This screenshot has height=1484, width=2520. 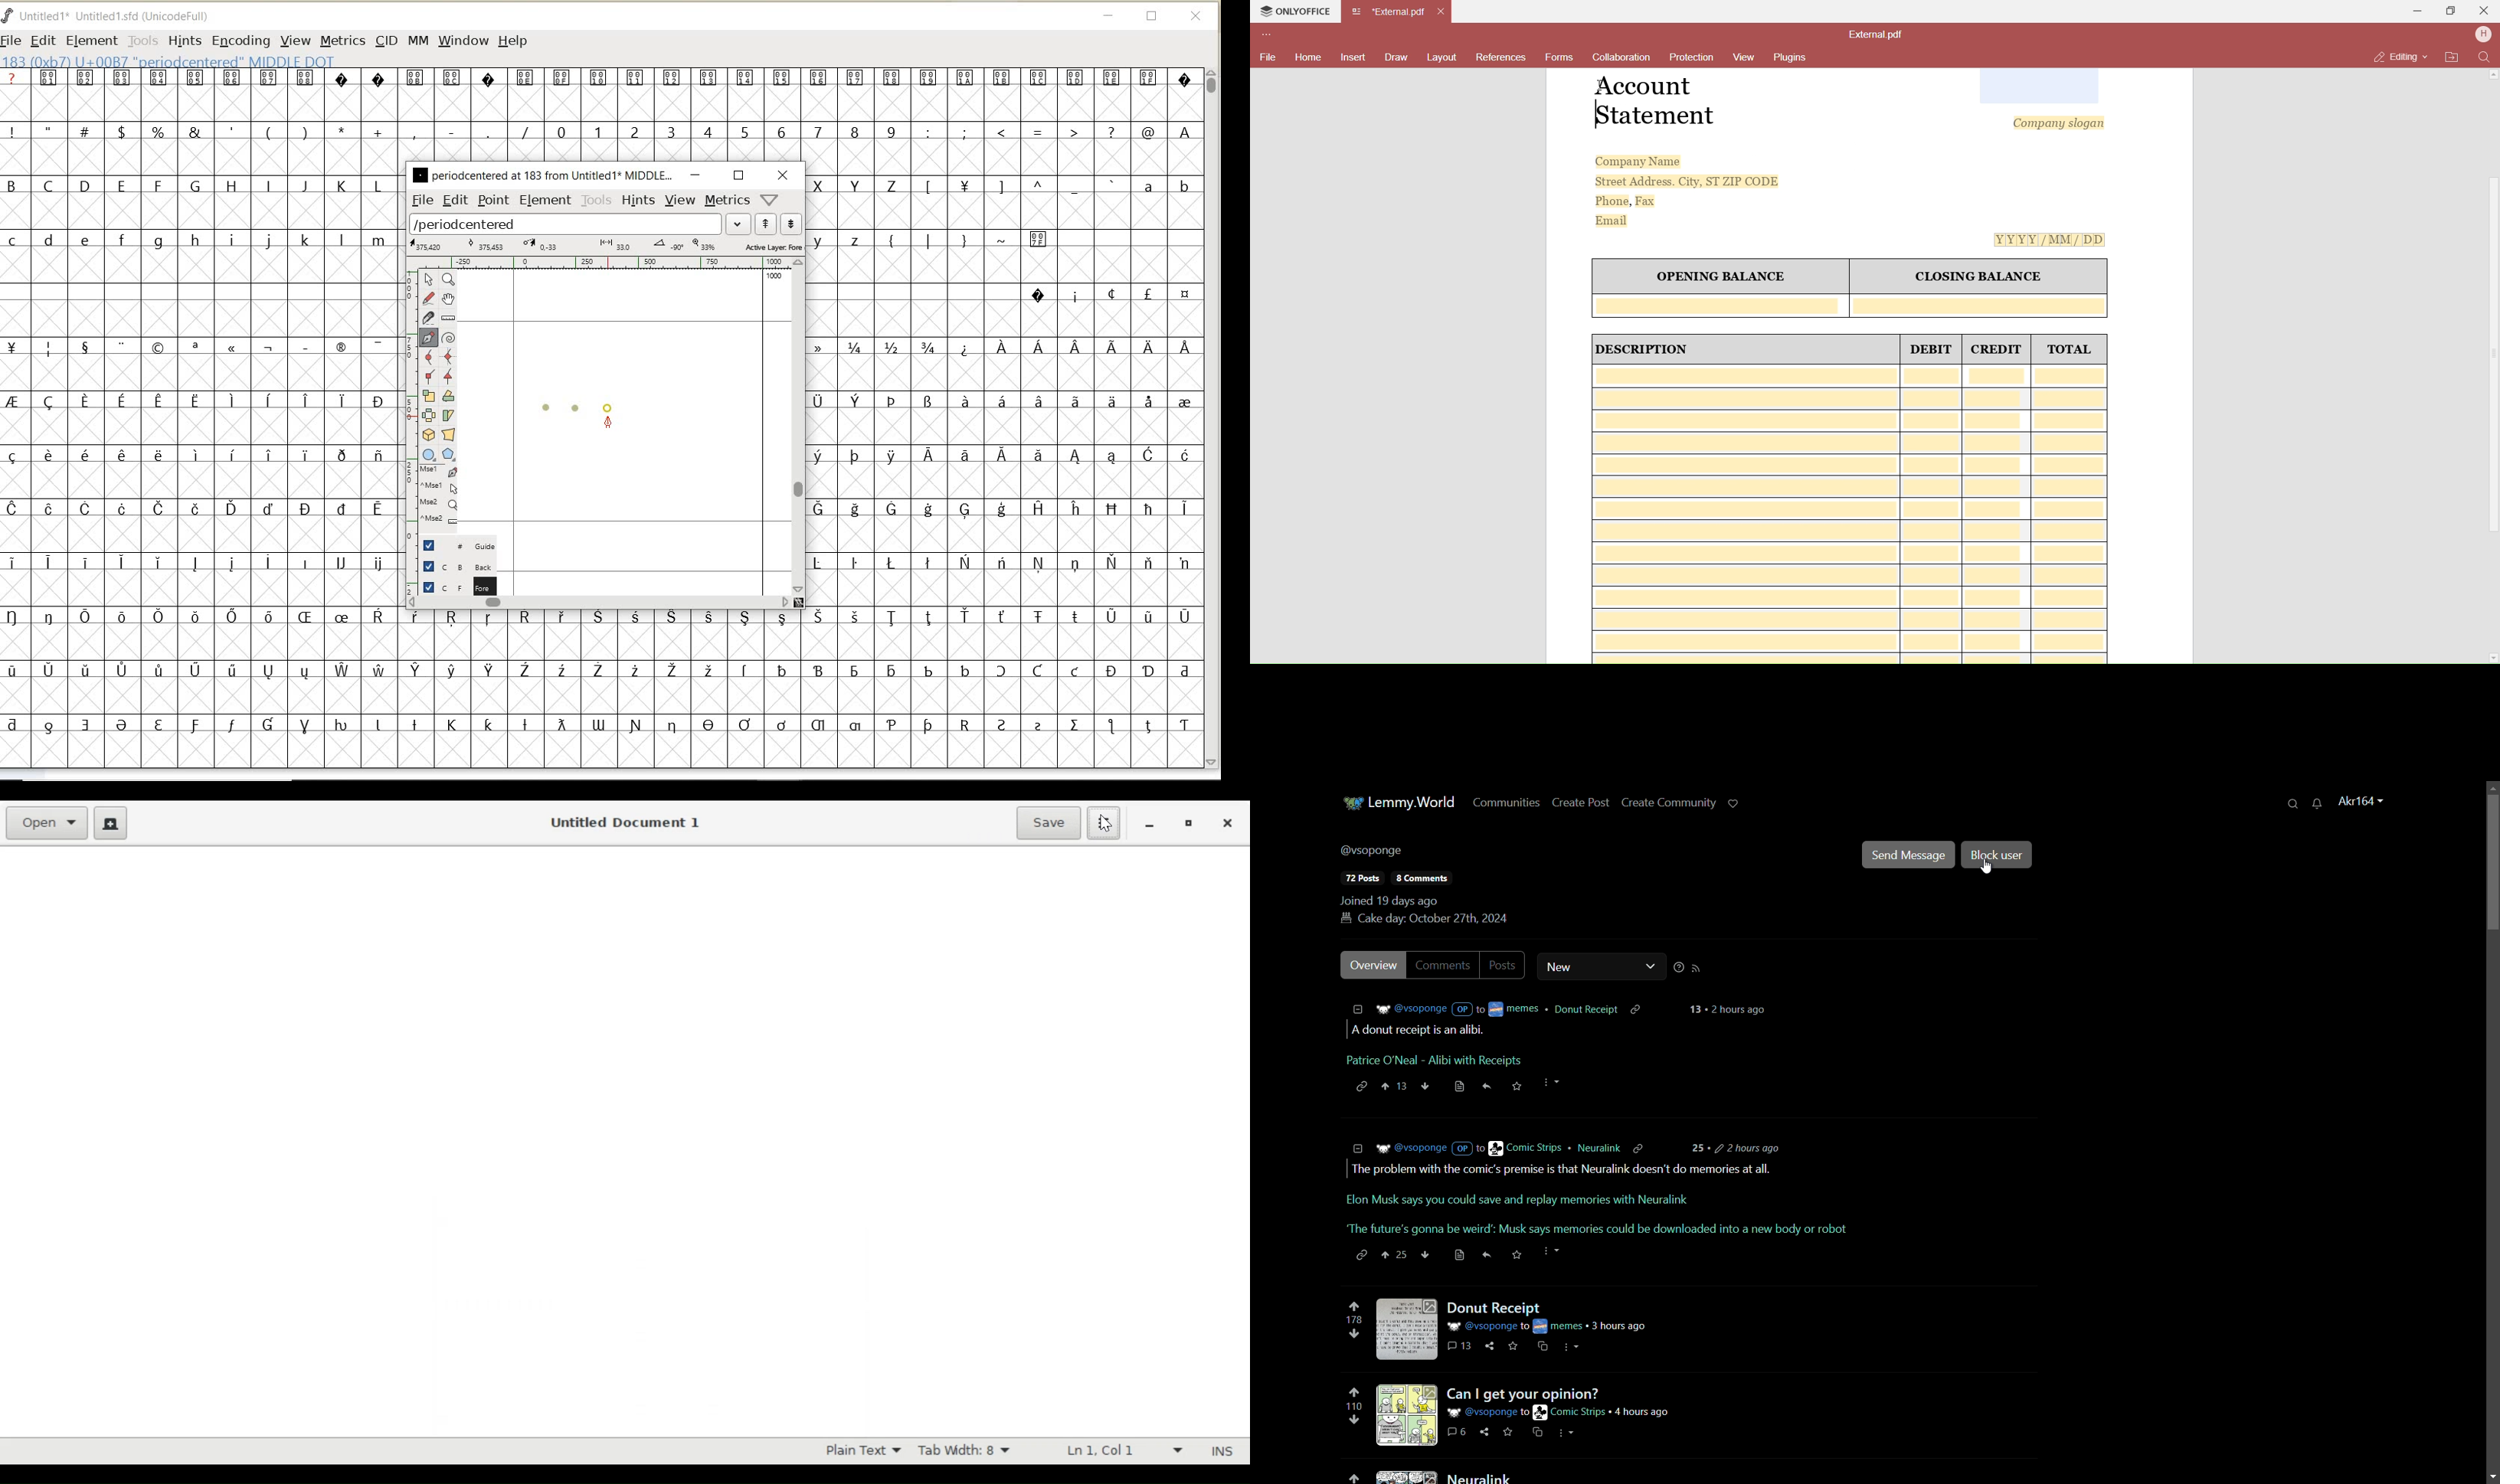 What do you see at coordinates (448, 336) in the screenshot?
I see `change whether spiro is active or not` at bounding box center [448, 336].